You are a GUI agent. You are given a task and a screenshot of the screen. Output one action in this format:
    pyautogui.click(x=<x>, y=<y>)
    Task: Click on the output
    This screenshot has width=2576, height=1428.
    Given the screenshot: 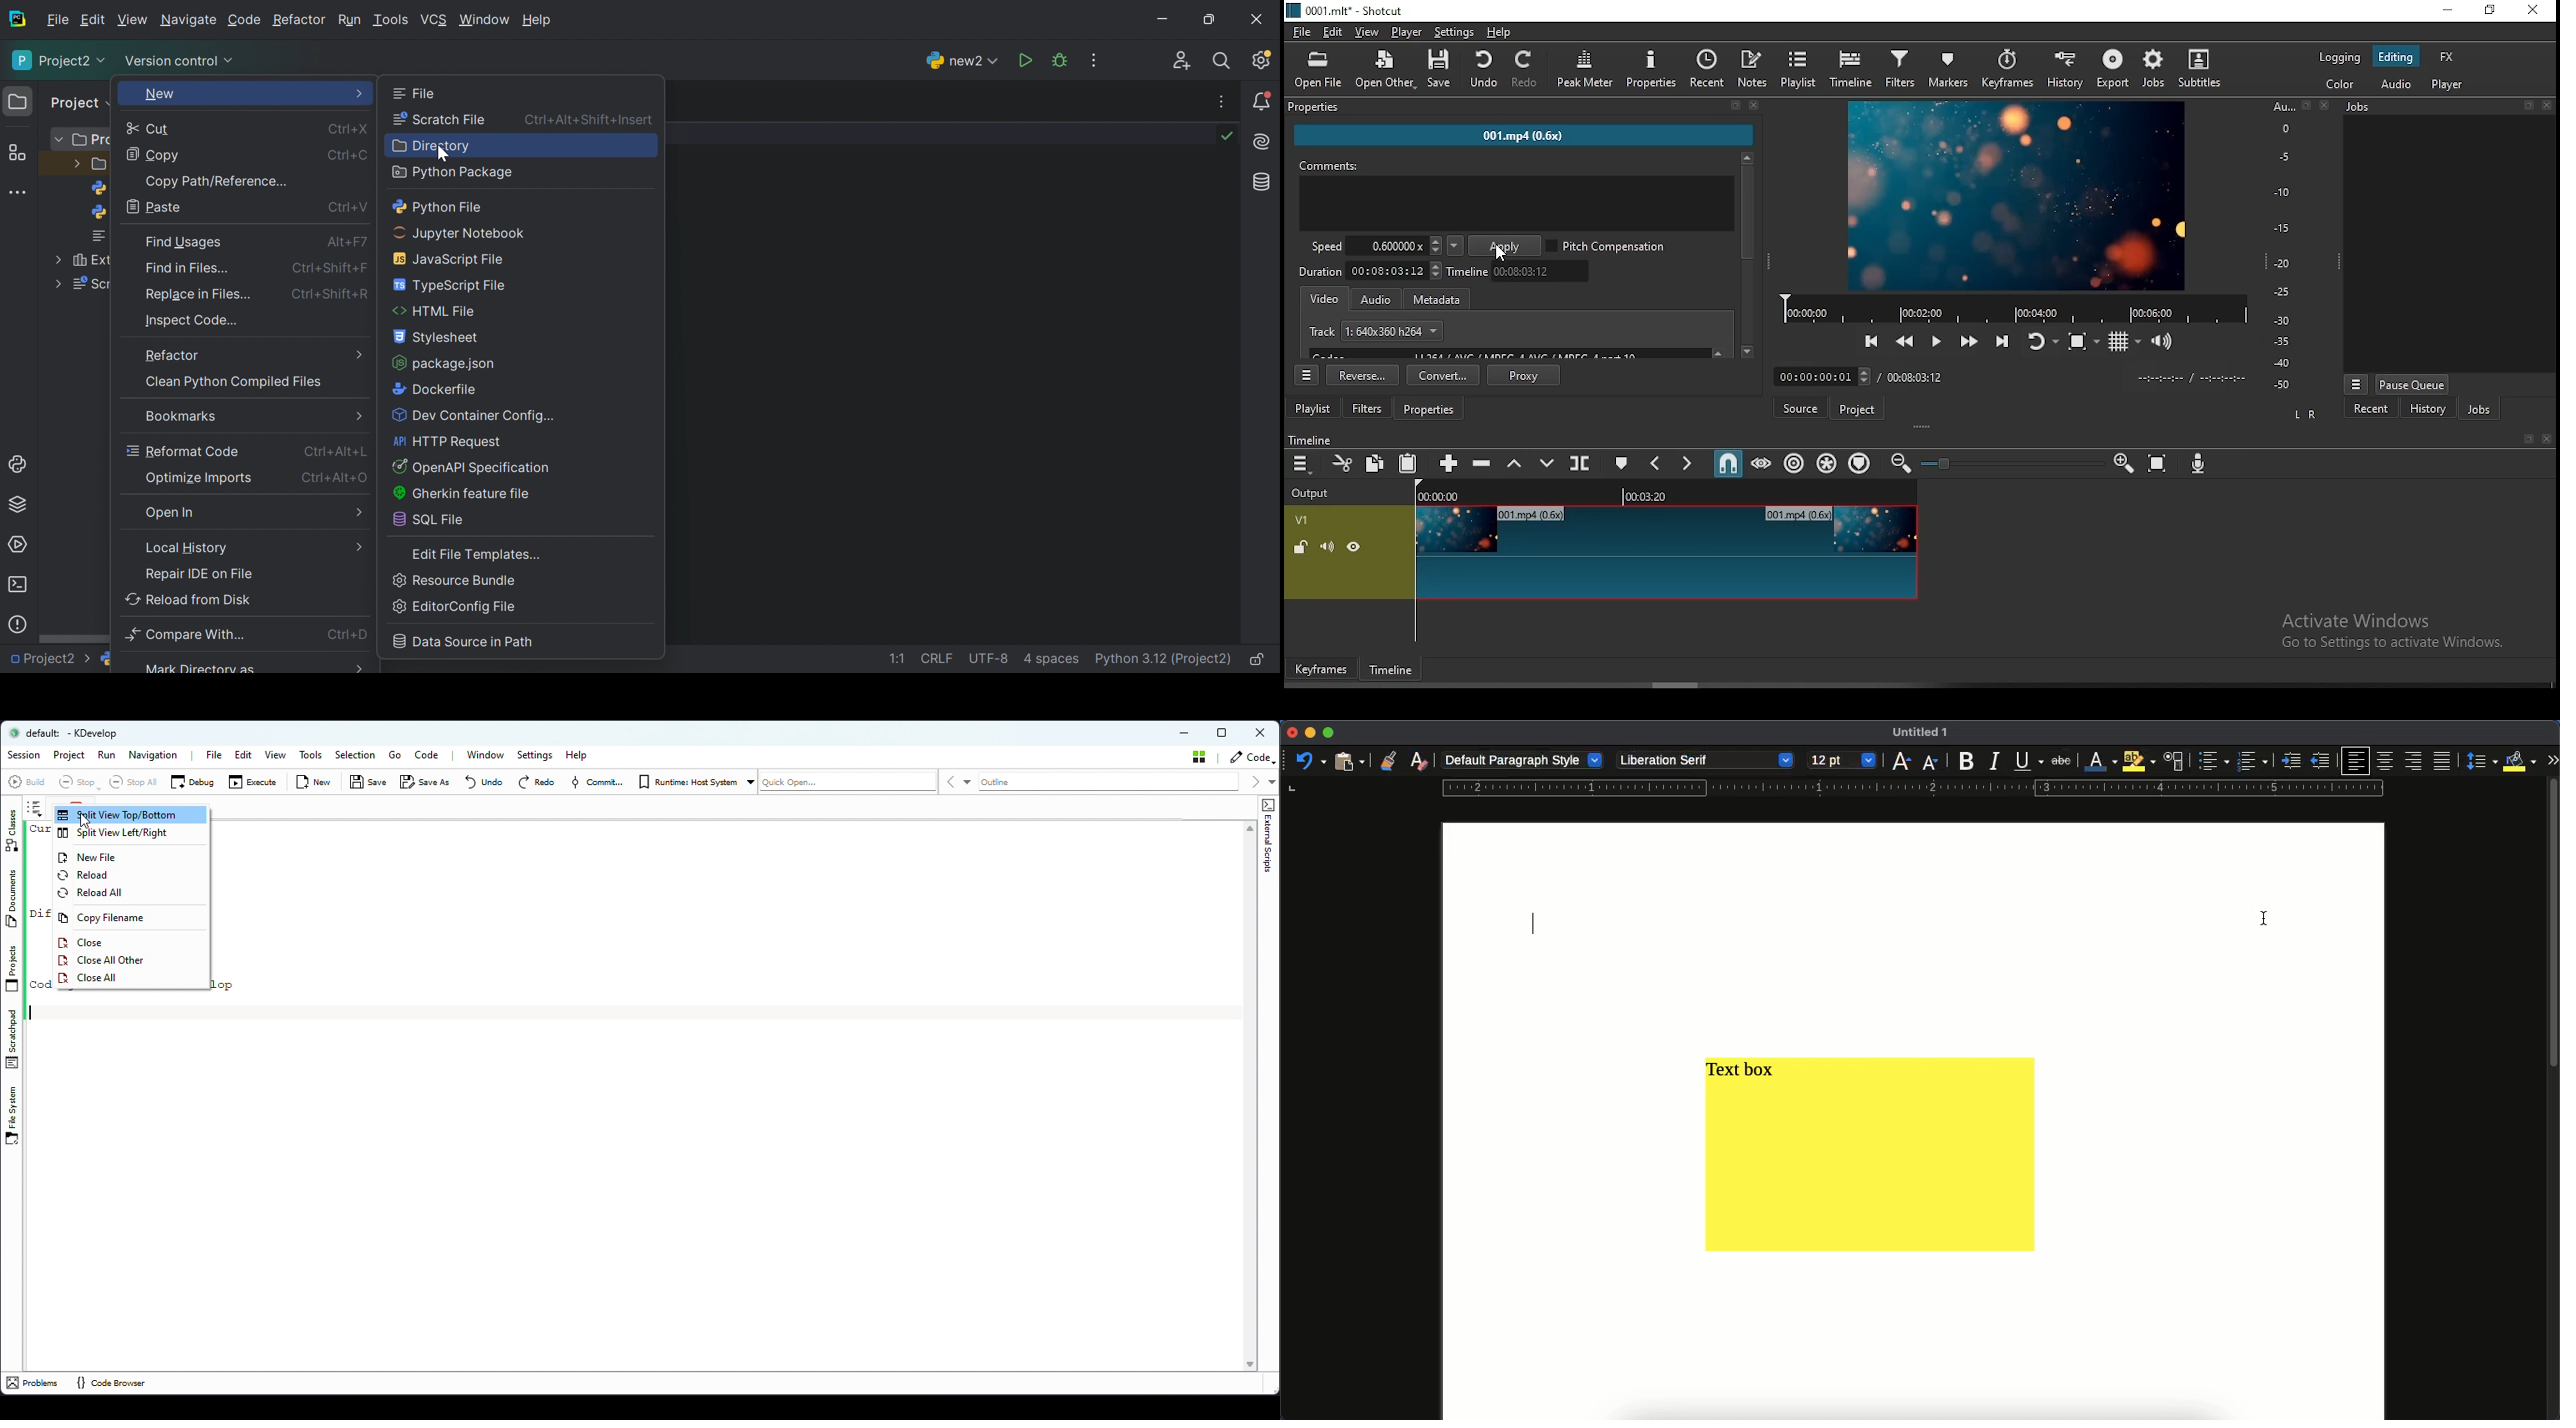 What is the action you would take?
    pyautogui.click(x=1318, y=493)
    